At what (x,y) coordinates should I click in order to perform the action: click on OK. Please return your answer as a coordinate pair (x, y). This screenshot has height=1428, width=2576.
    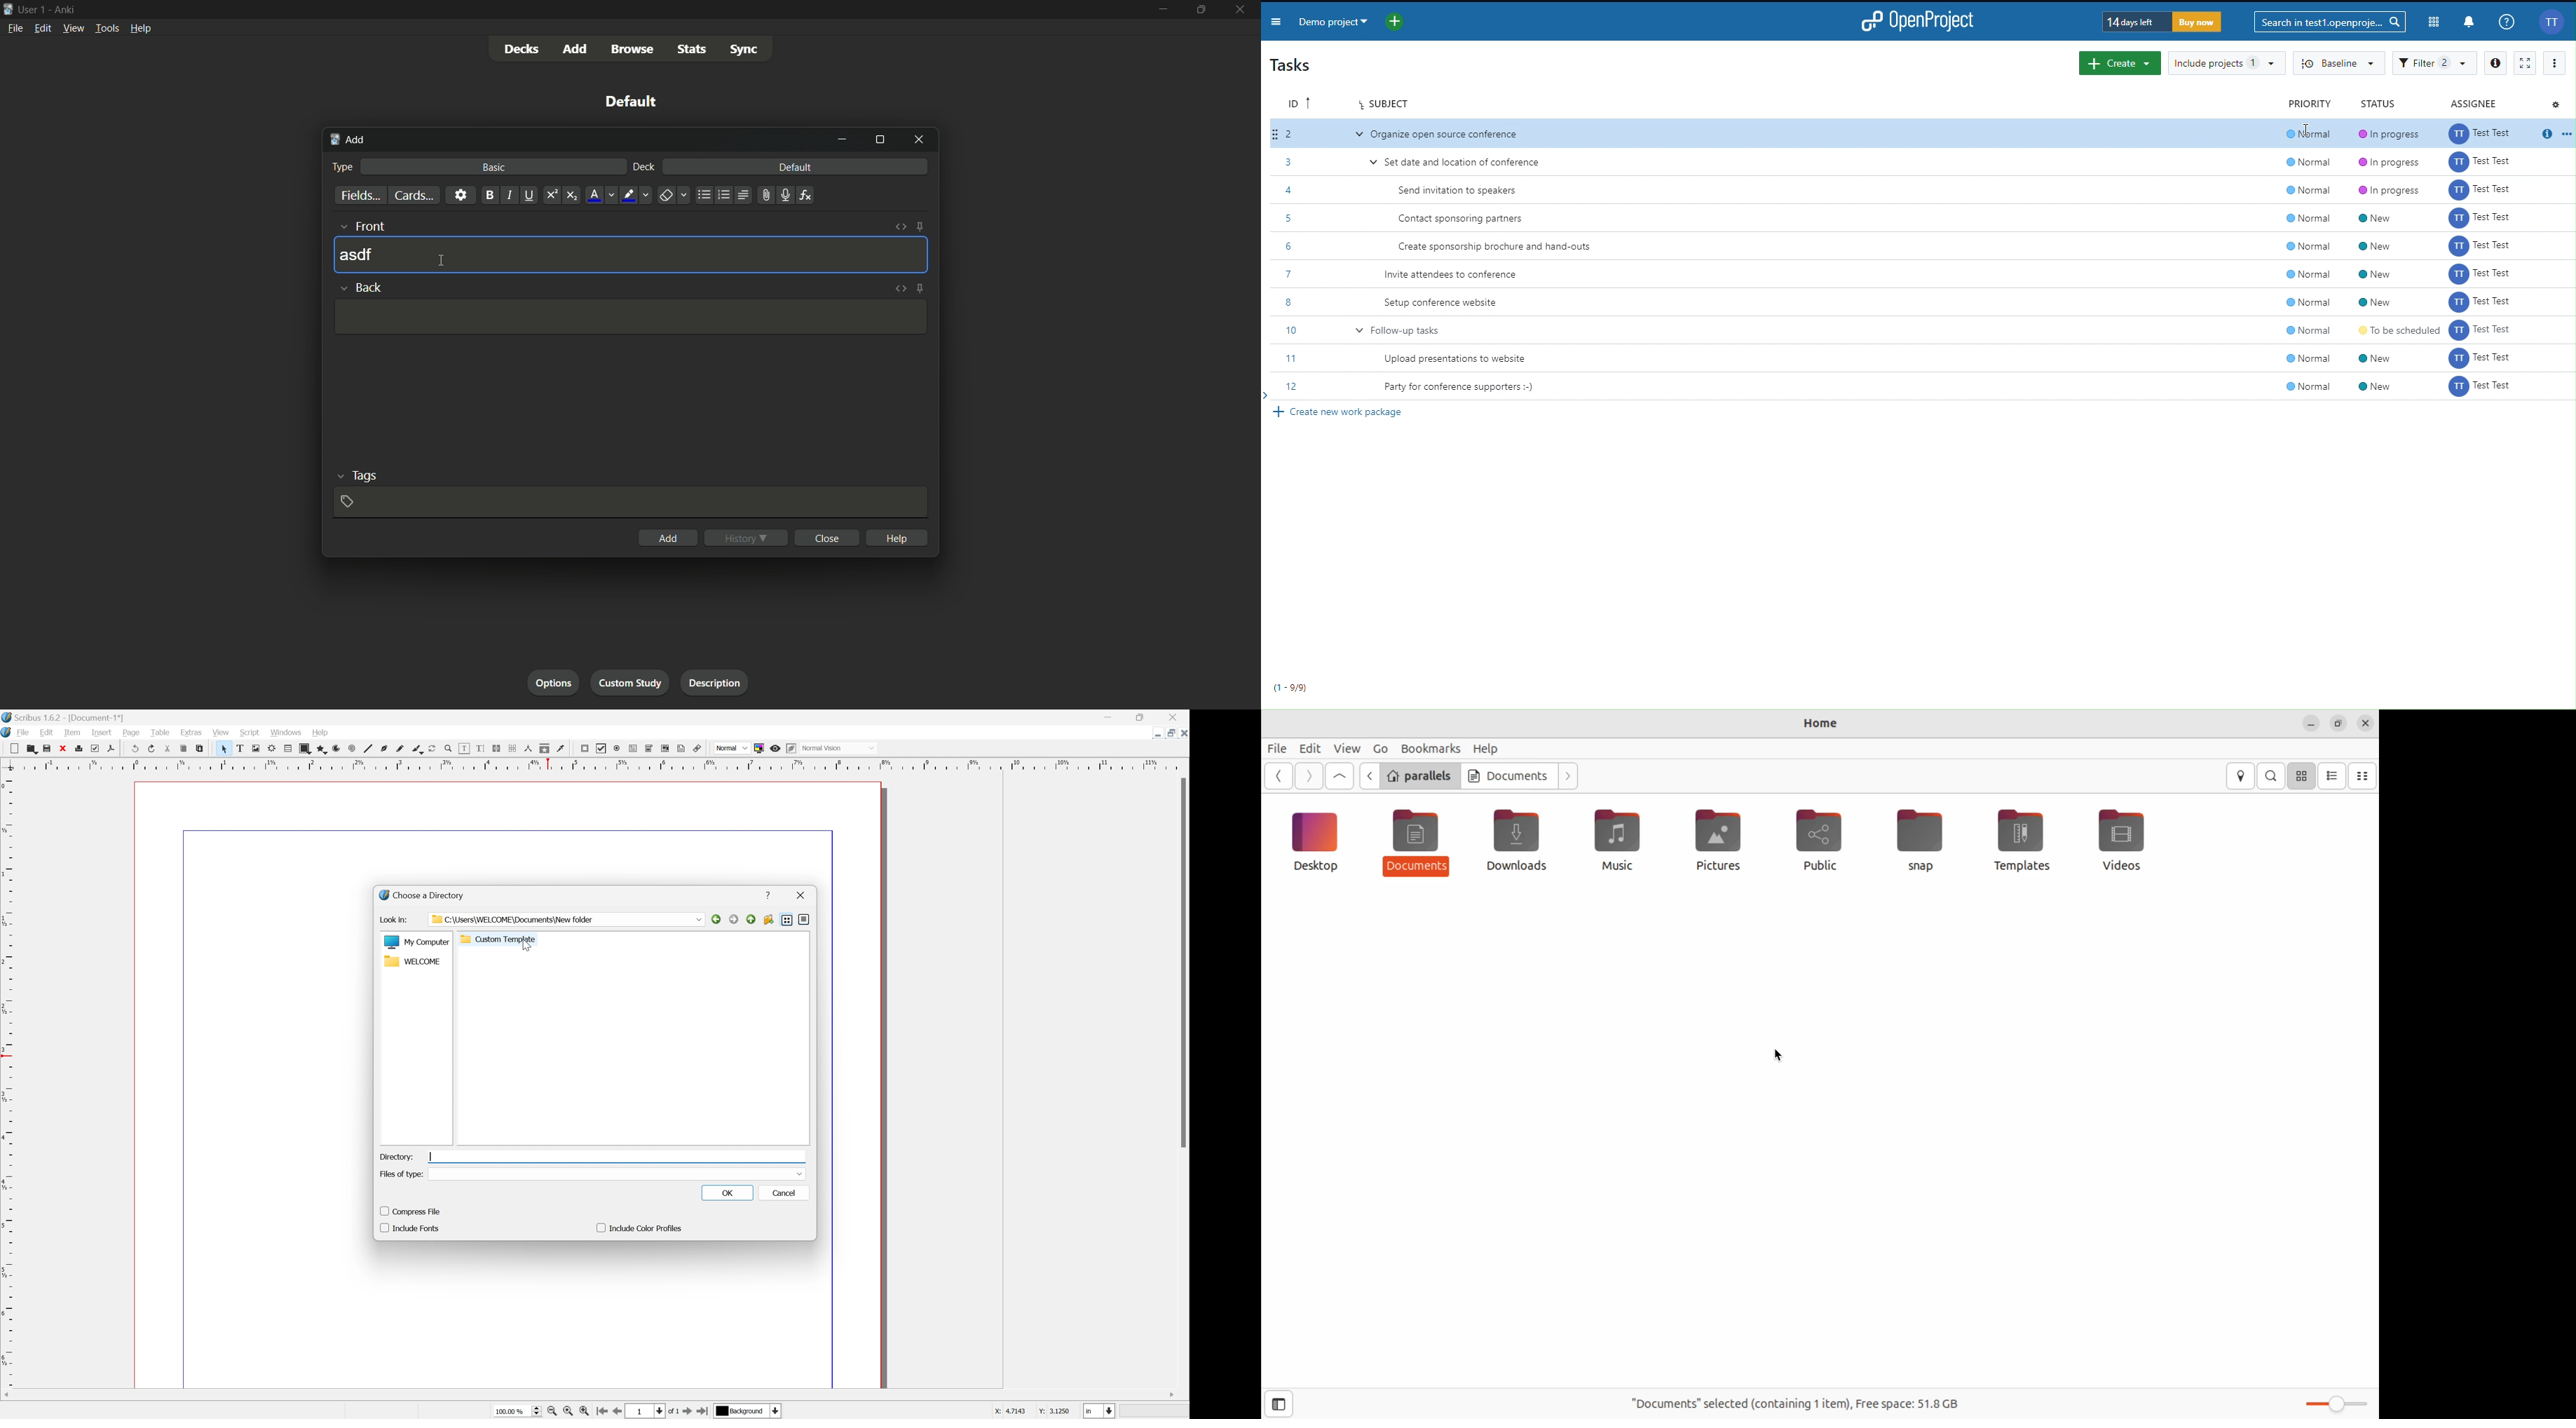
    Looking at the image, I should click on (730, 1193).